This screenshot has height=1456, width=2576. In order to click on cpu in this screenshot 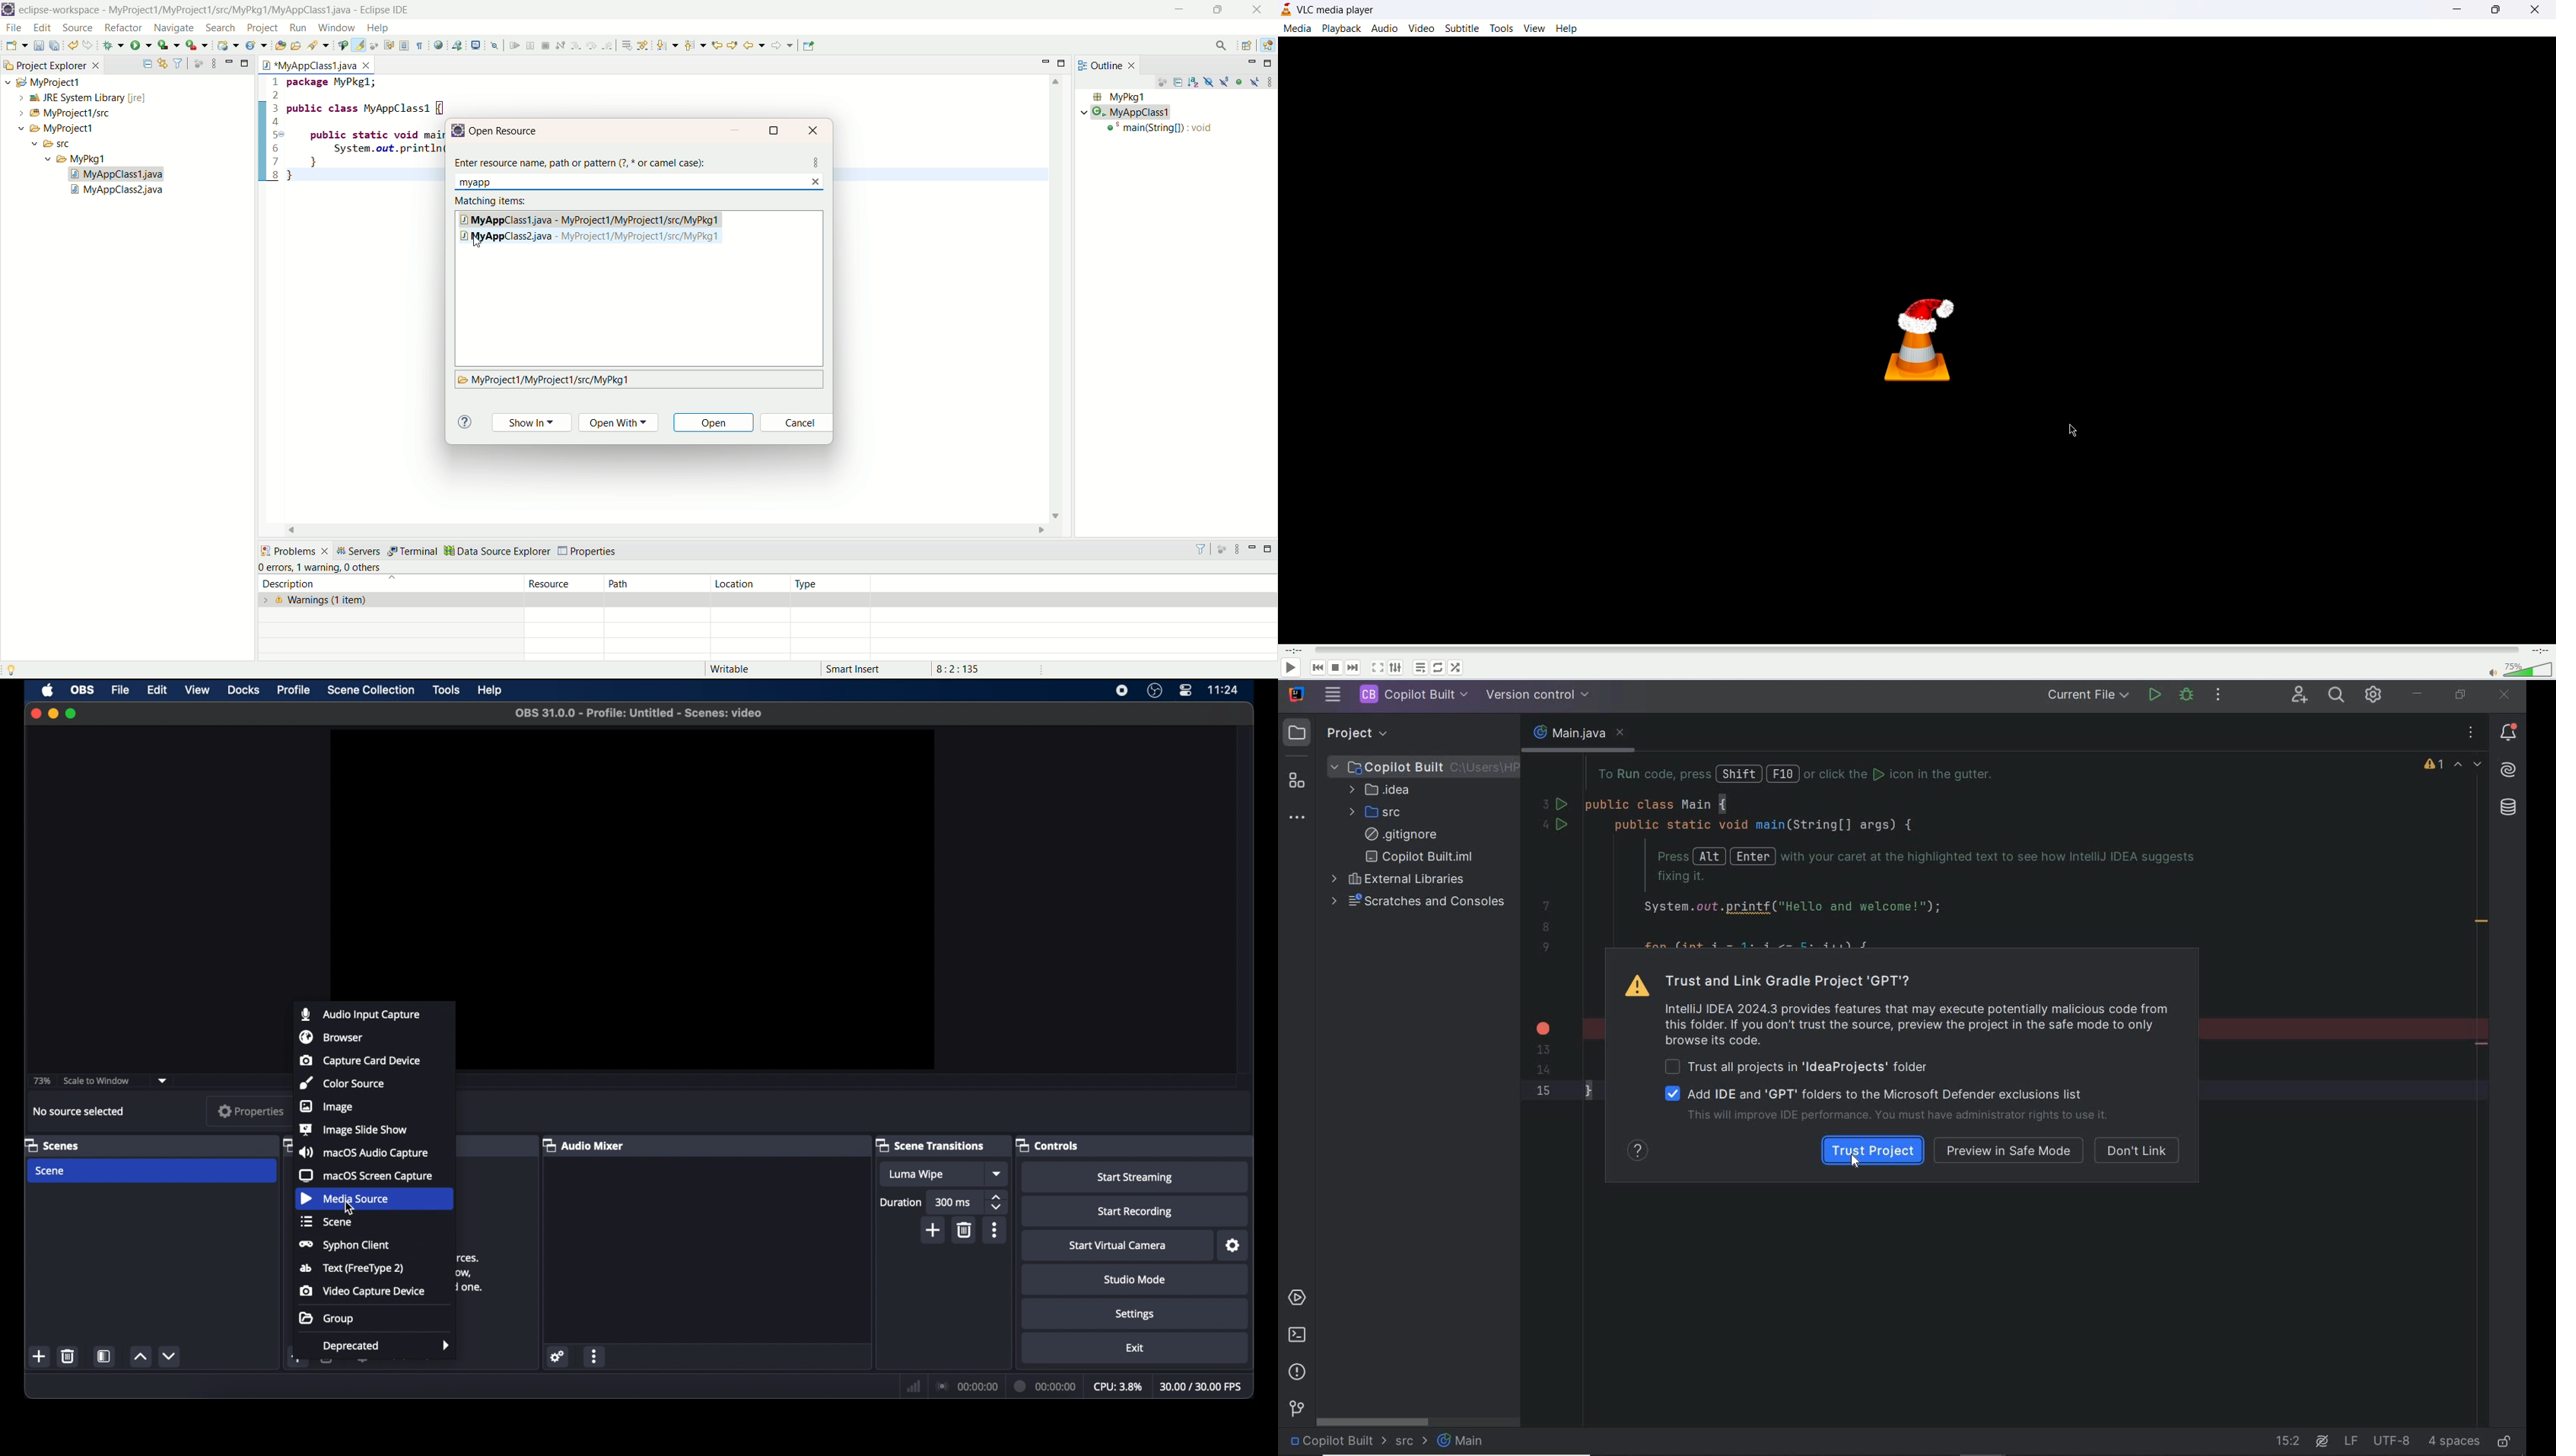, I will do `click(1117, 1387)`.